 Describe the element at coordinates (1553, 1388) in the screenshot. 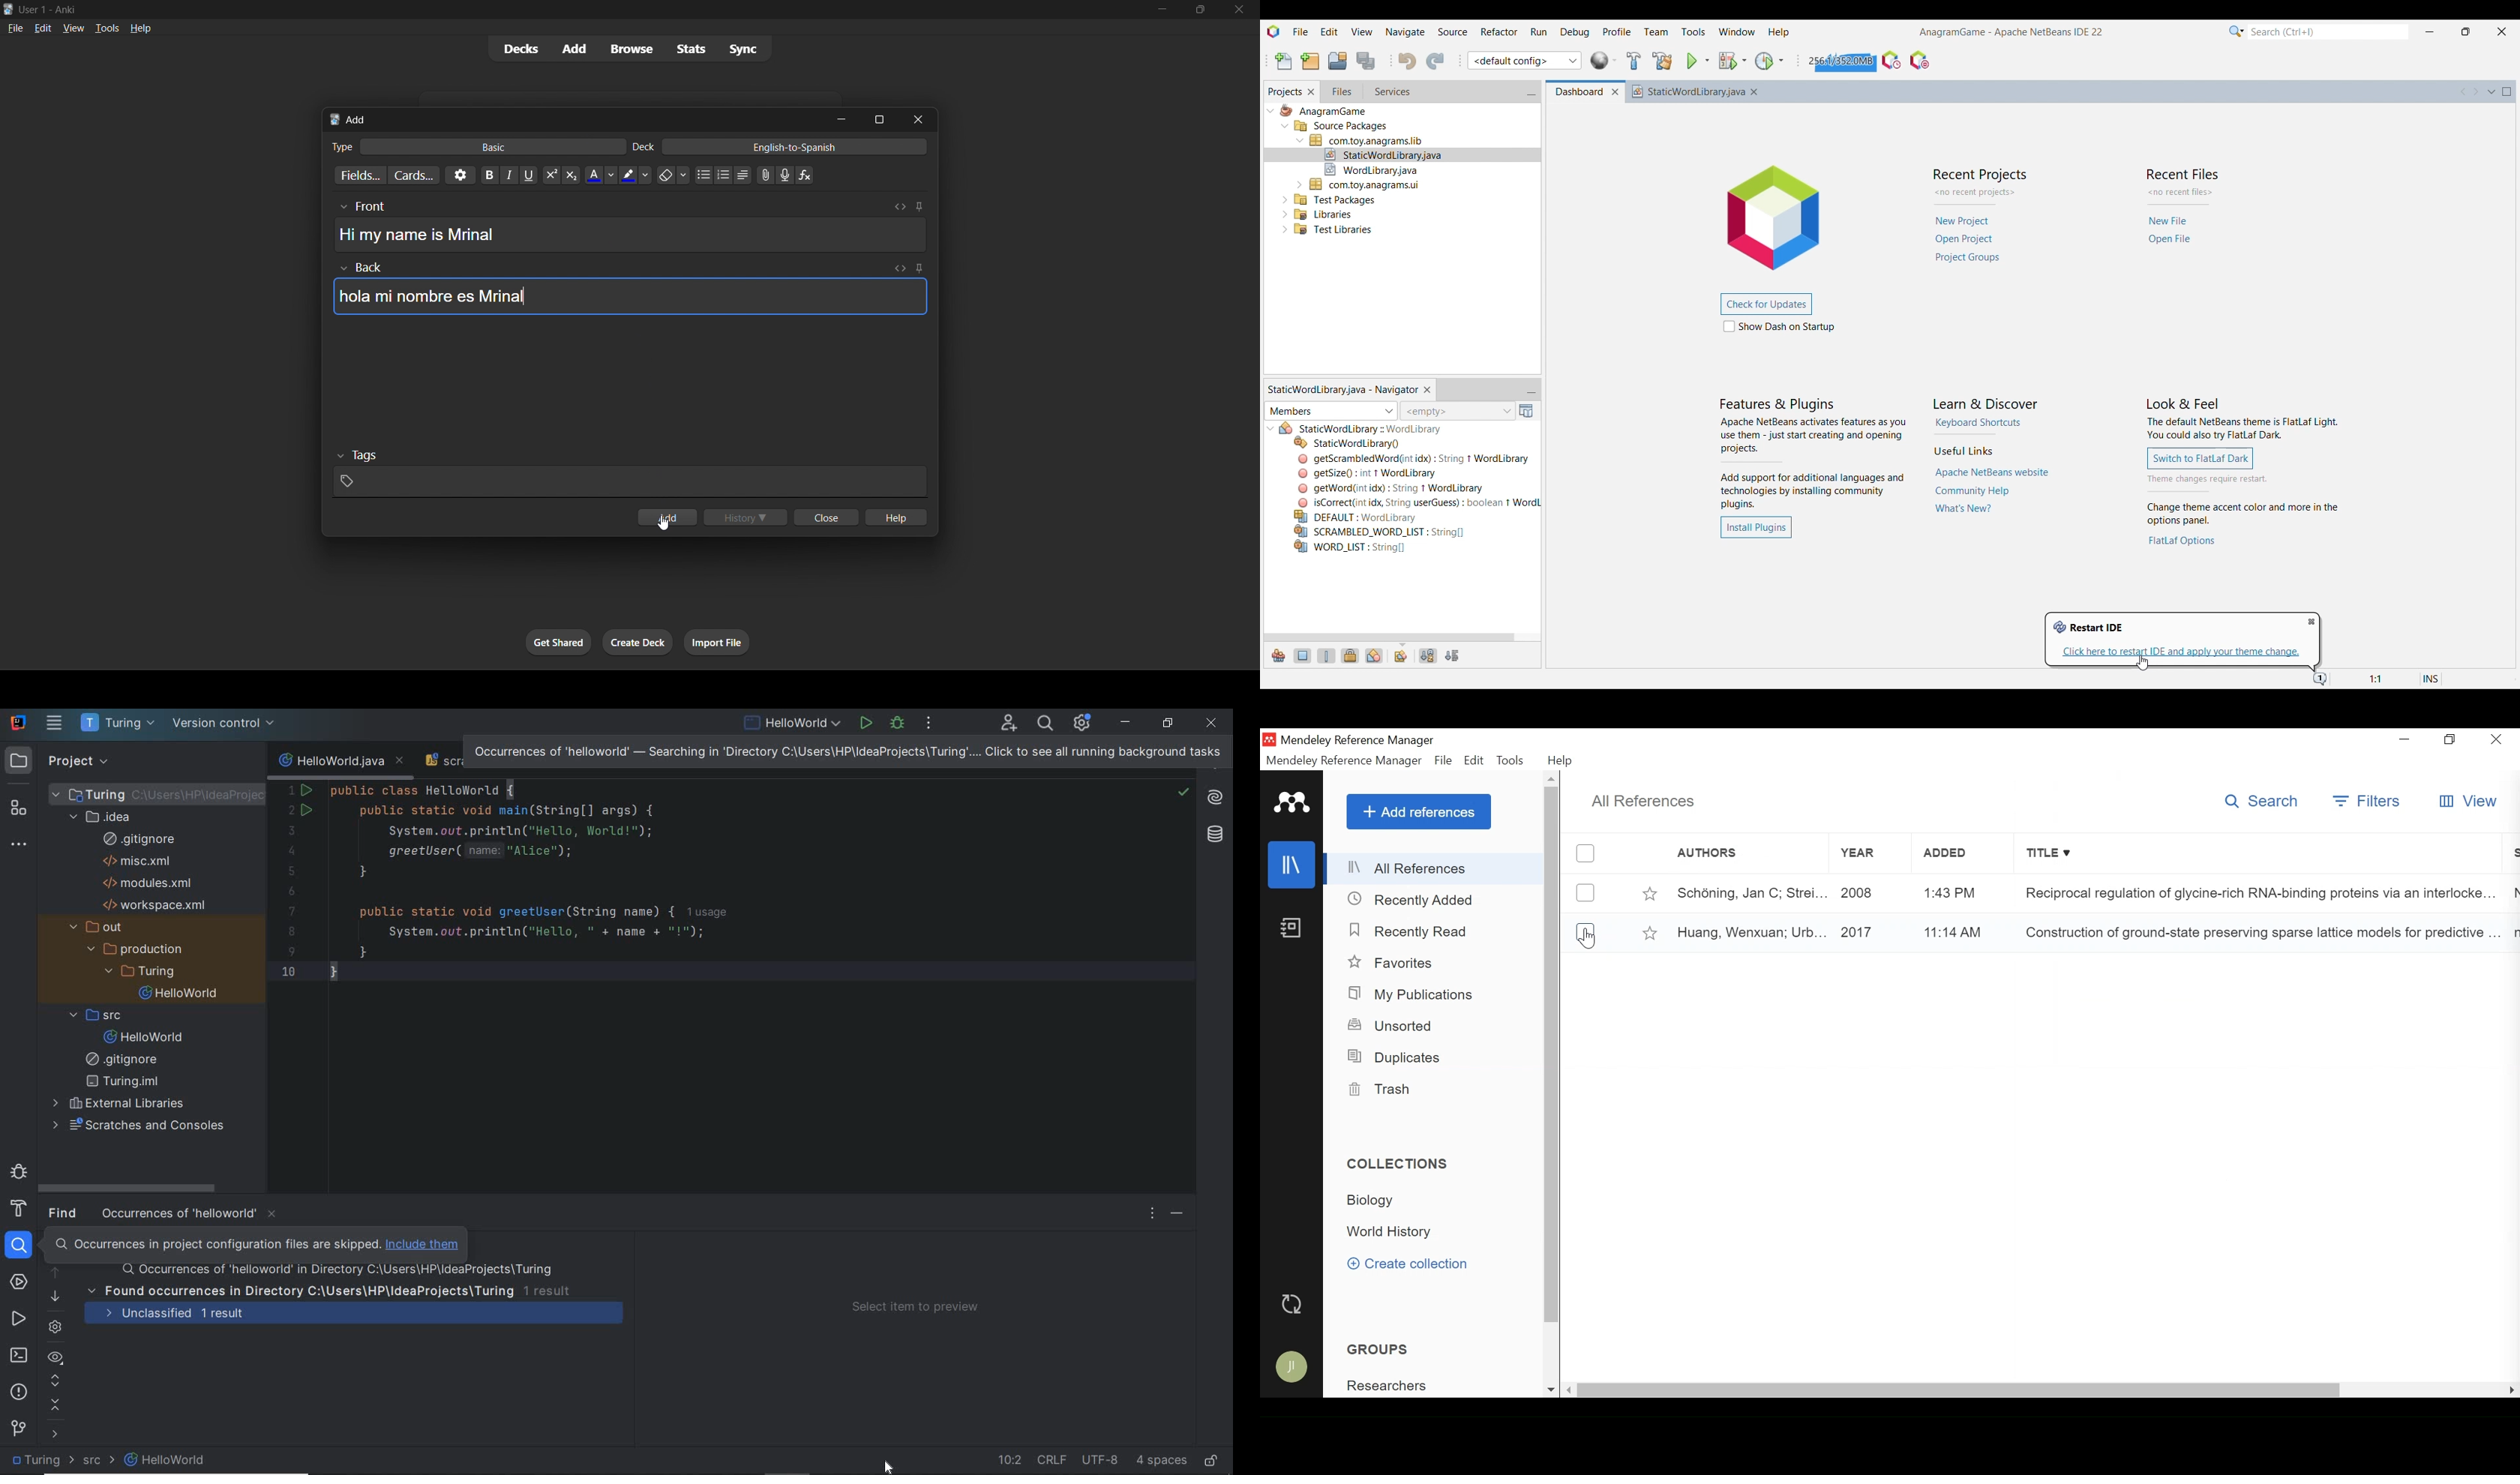

I see `Scroll Down` at that location.